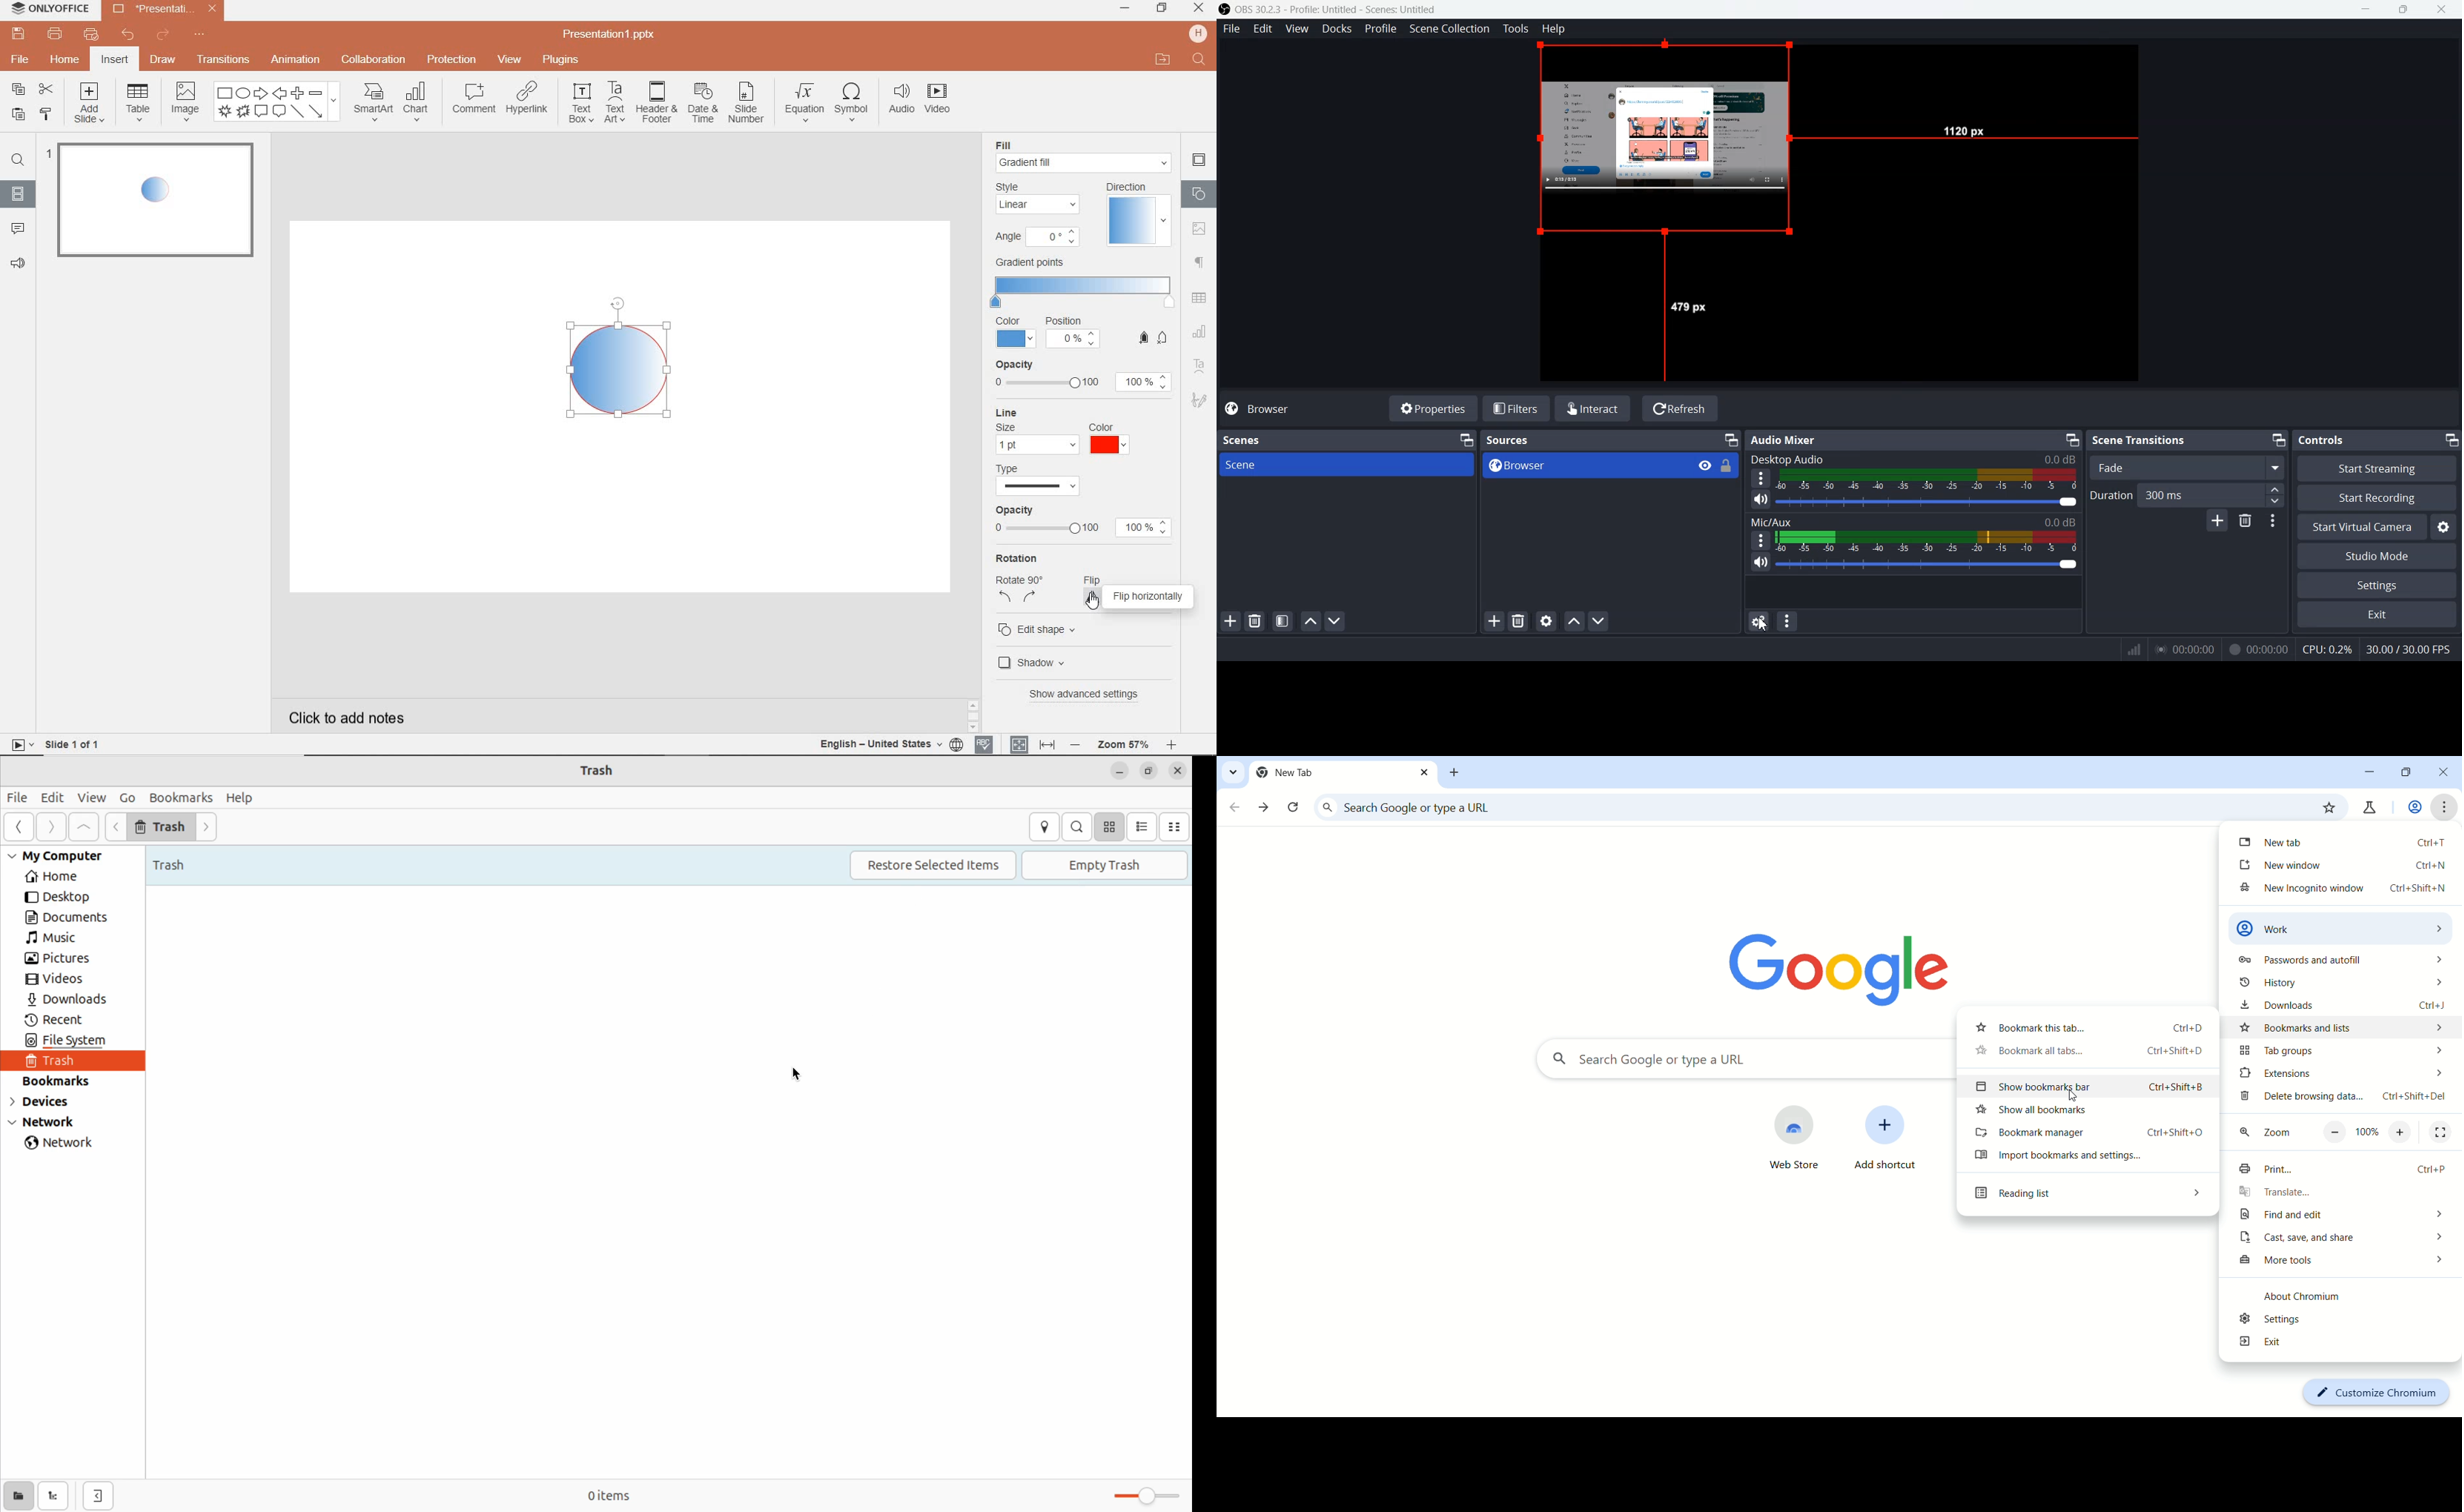 Image resolution: width=2464 pixels, height=1512 pixels. Describe the element at coordinates (1680, 408) in the screenshot. I see `Refresh` at that location.